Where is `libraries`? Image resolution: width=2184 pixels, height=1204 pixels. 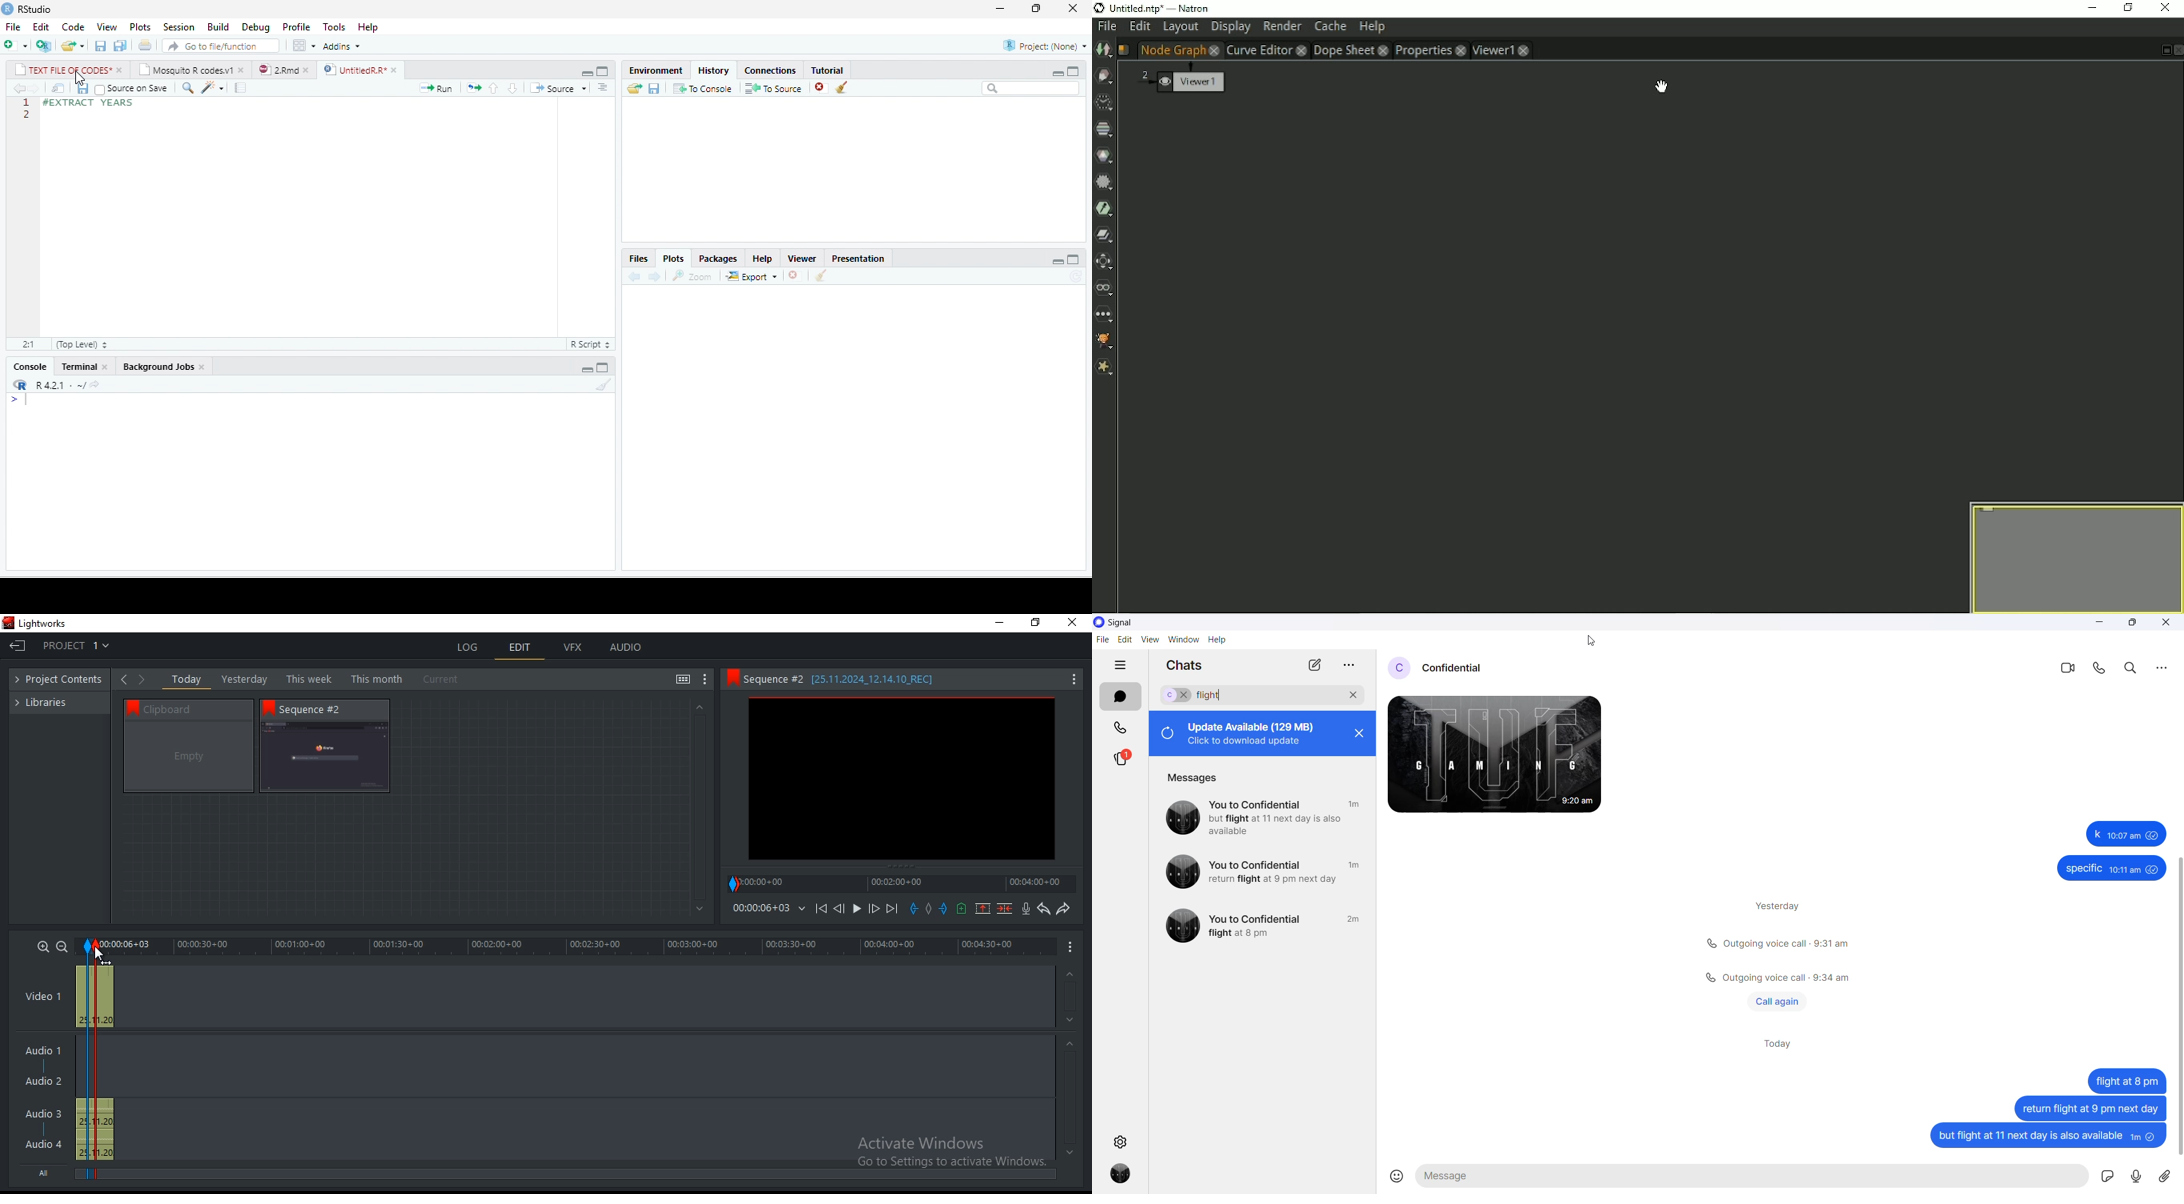 libraries is located at coordinates (49, 701).